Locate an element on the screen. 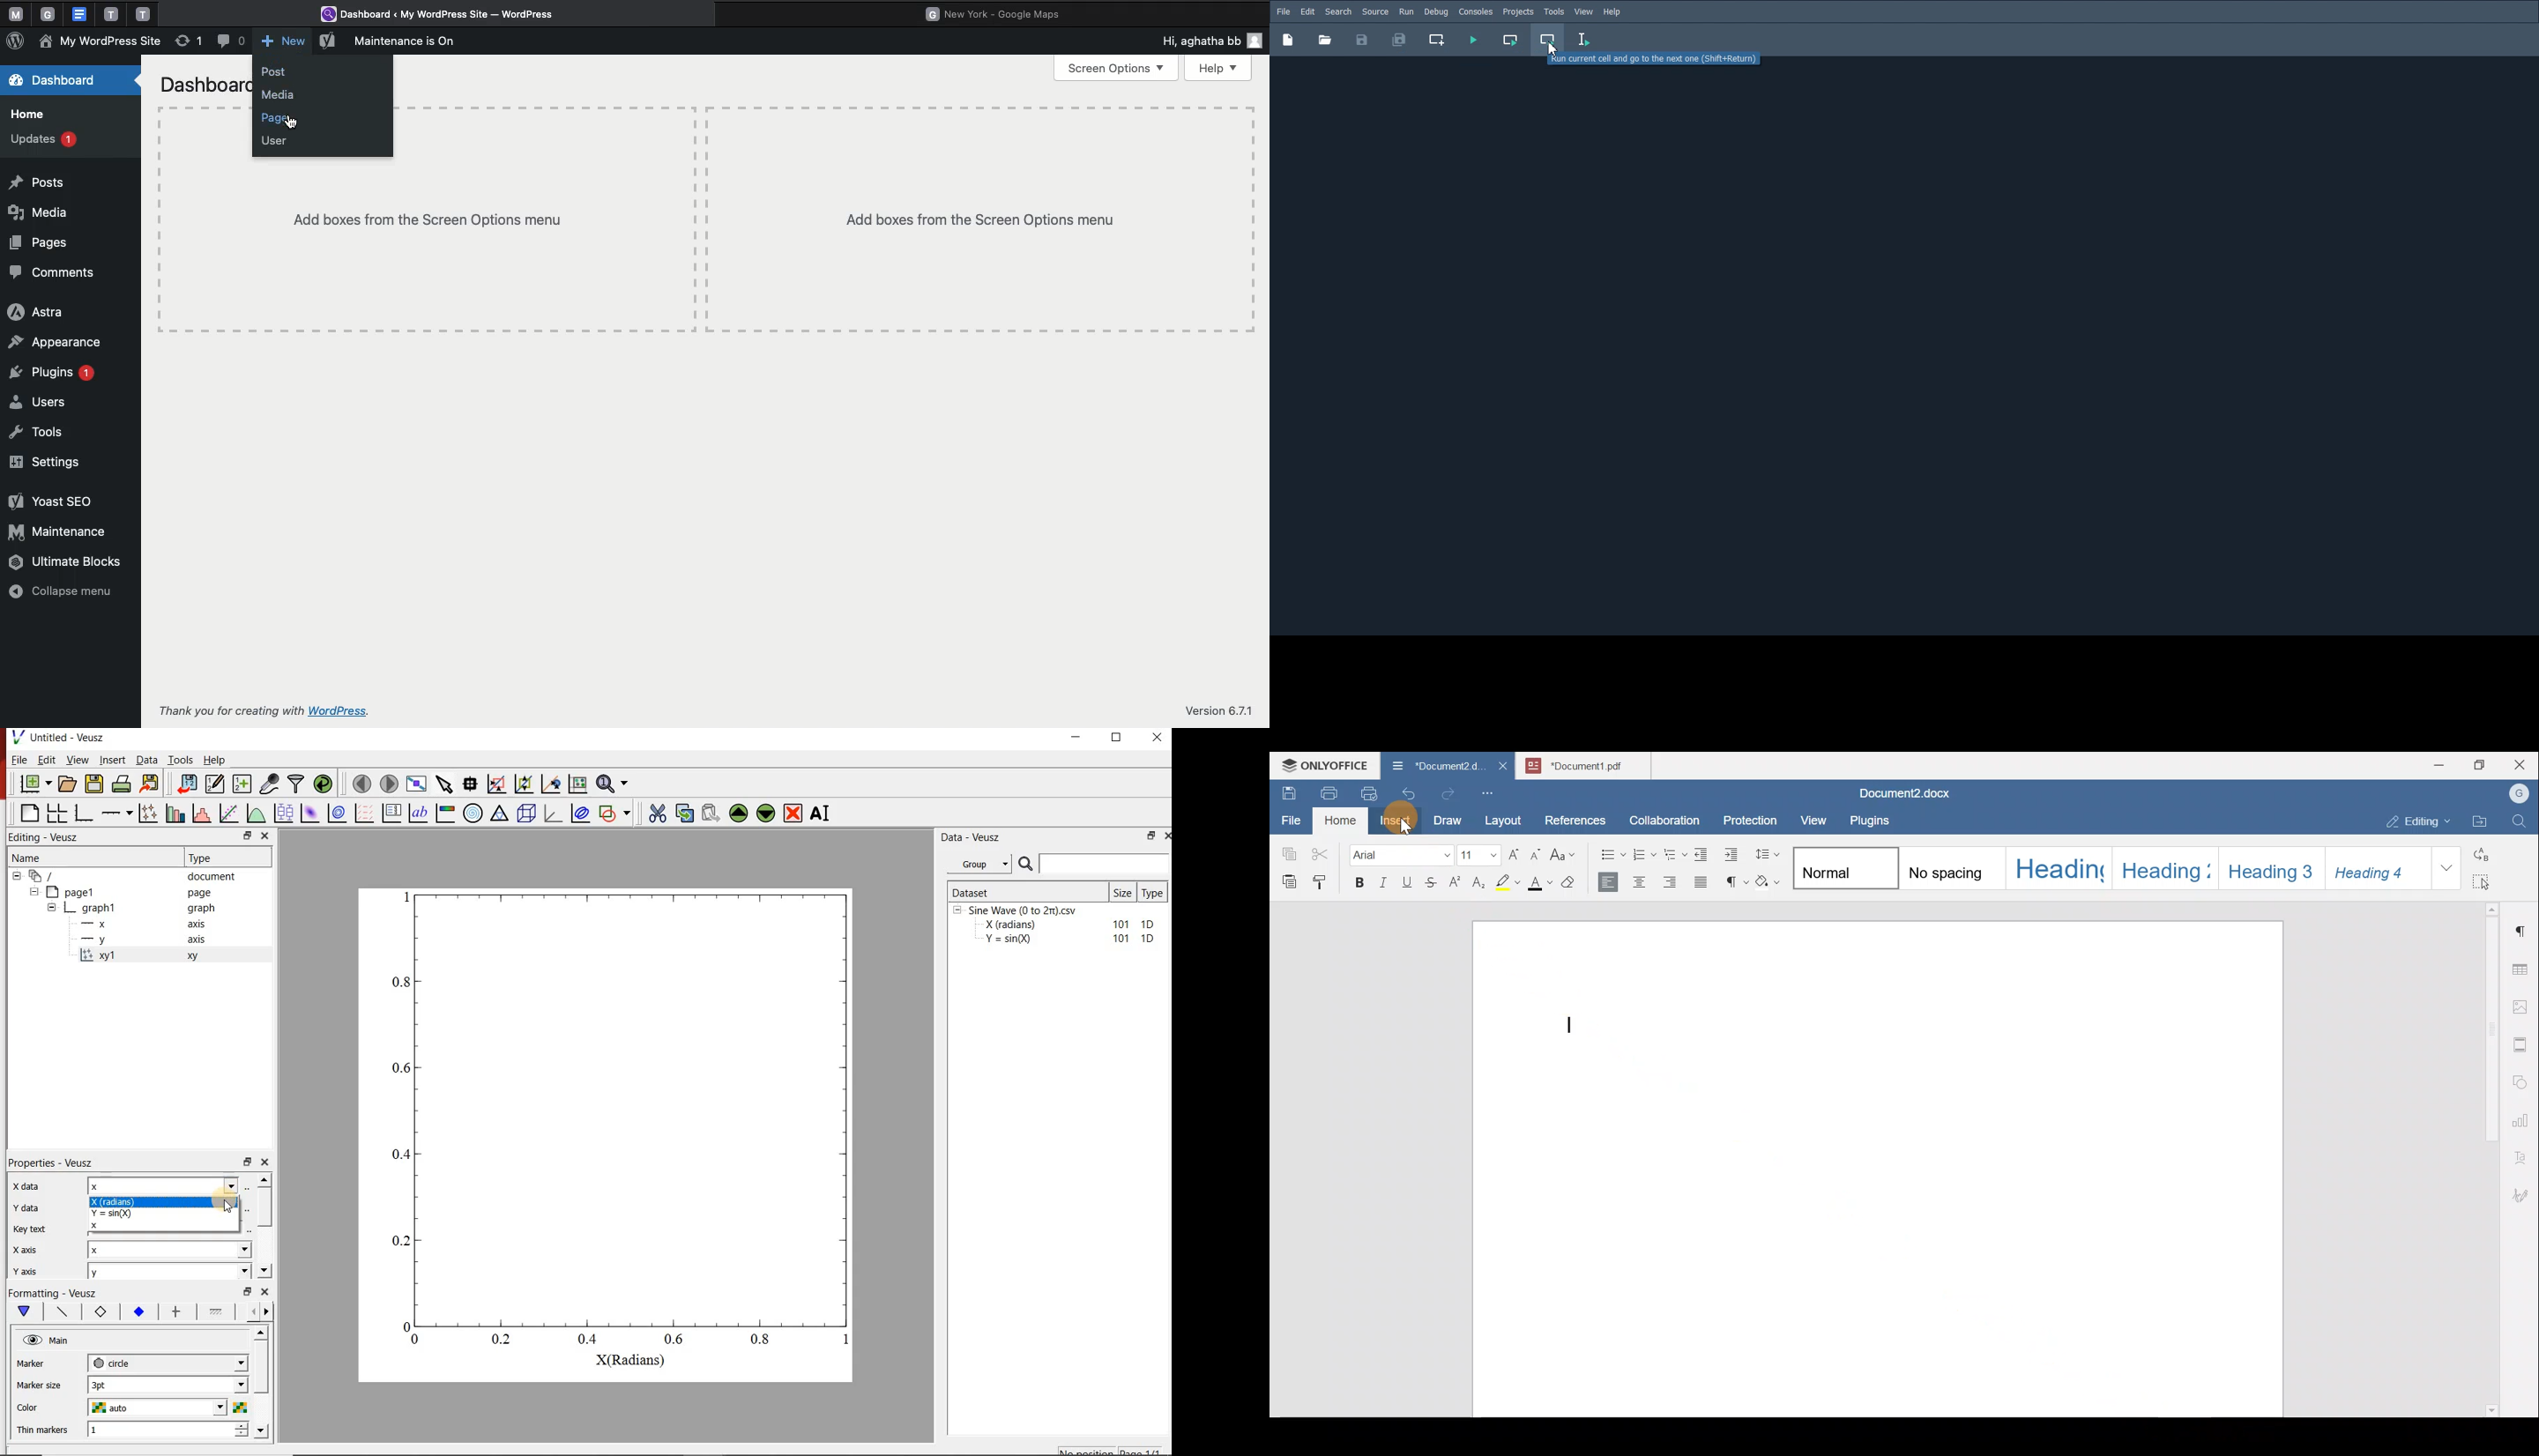 The image size is (2548, 1456). plot box plots is located at coordinates (285, 814).